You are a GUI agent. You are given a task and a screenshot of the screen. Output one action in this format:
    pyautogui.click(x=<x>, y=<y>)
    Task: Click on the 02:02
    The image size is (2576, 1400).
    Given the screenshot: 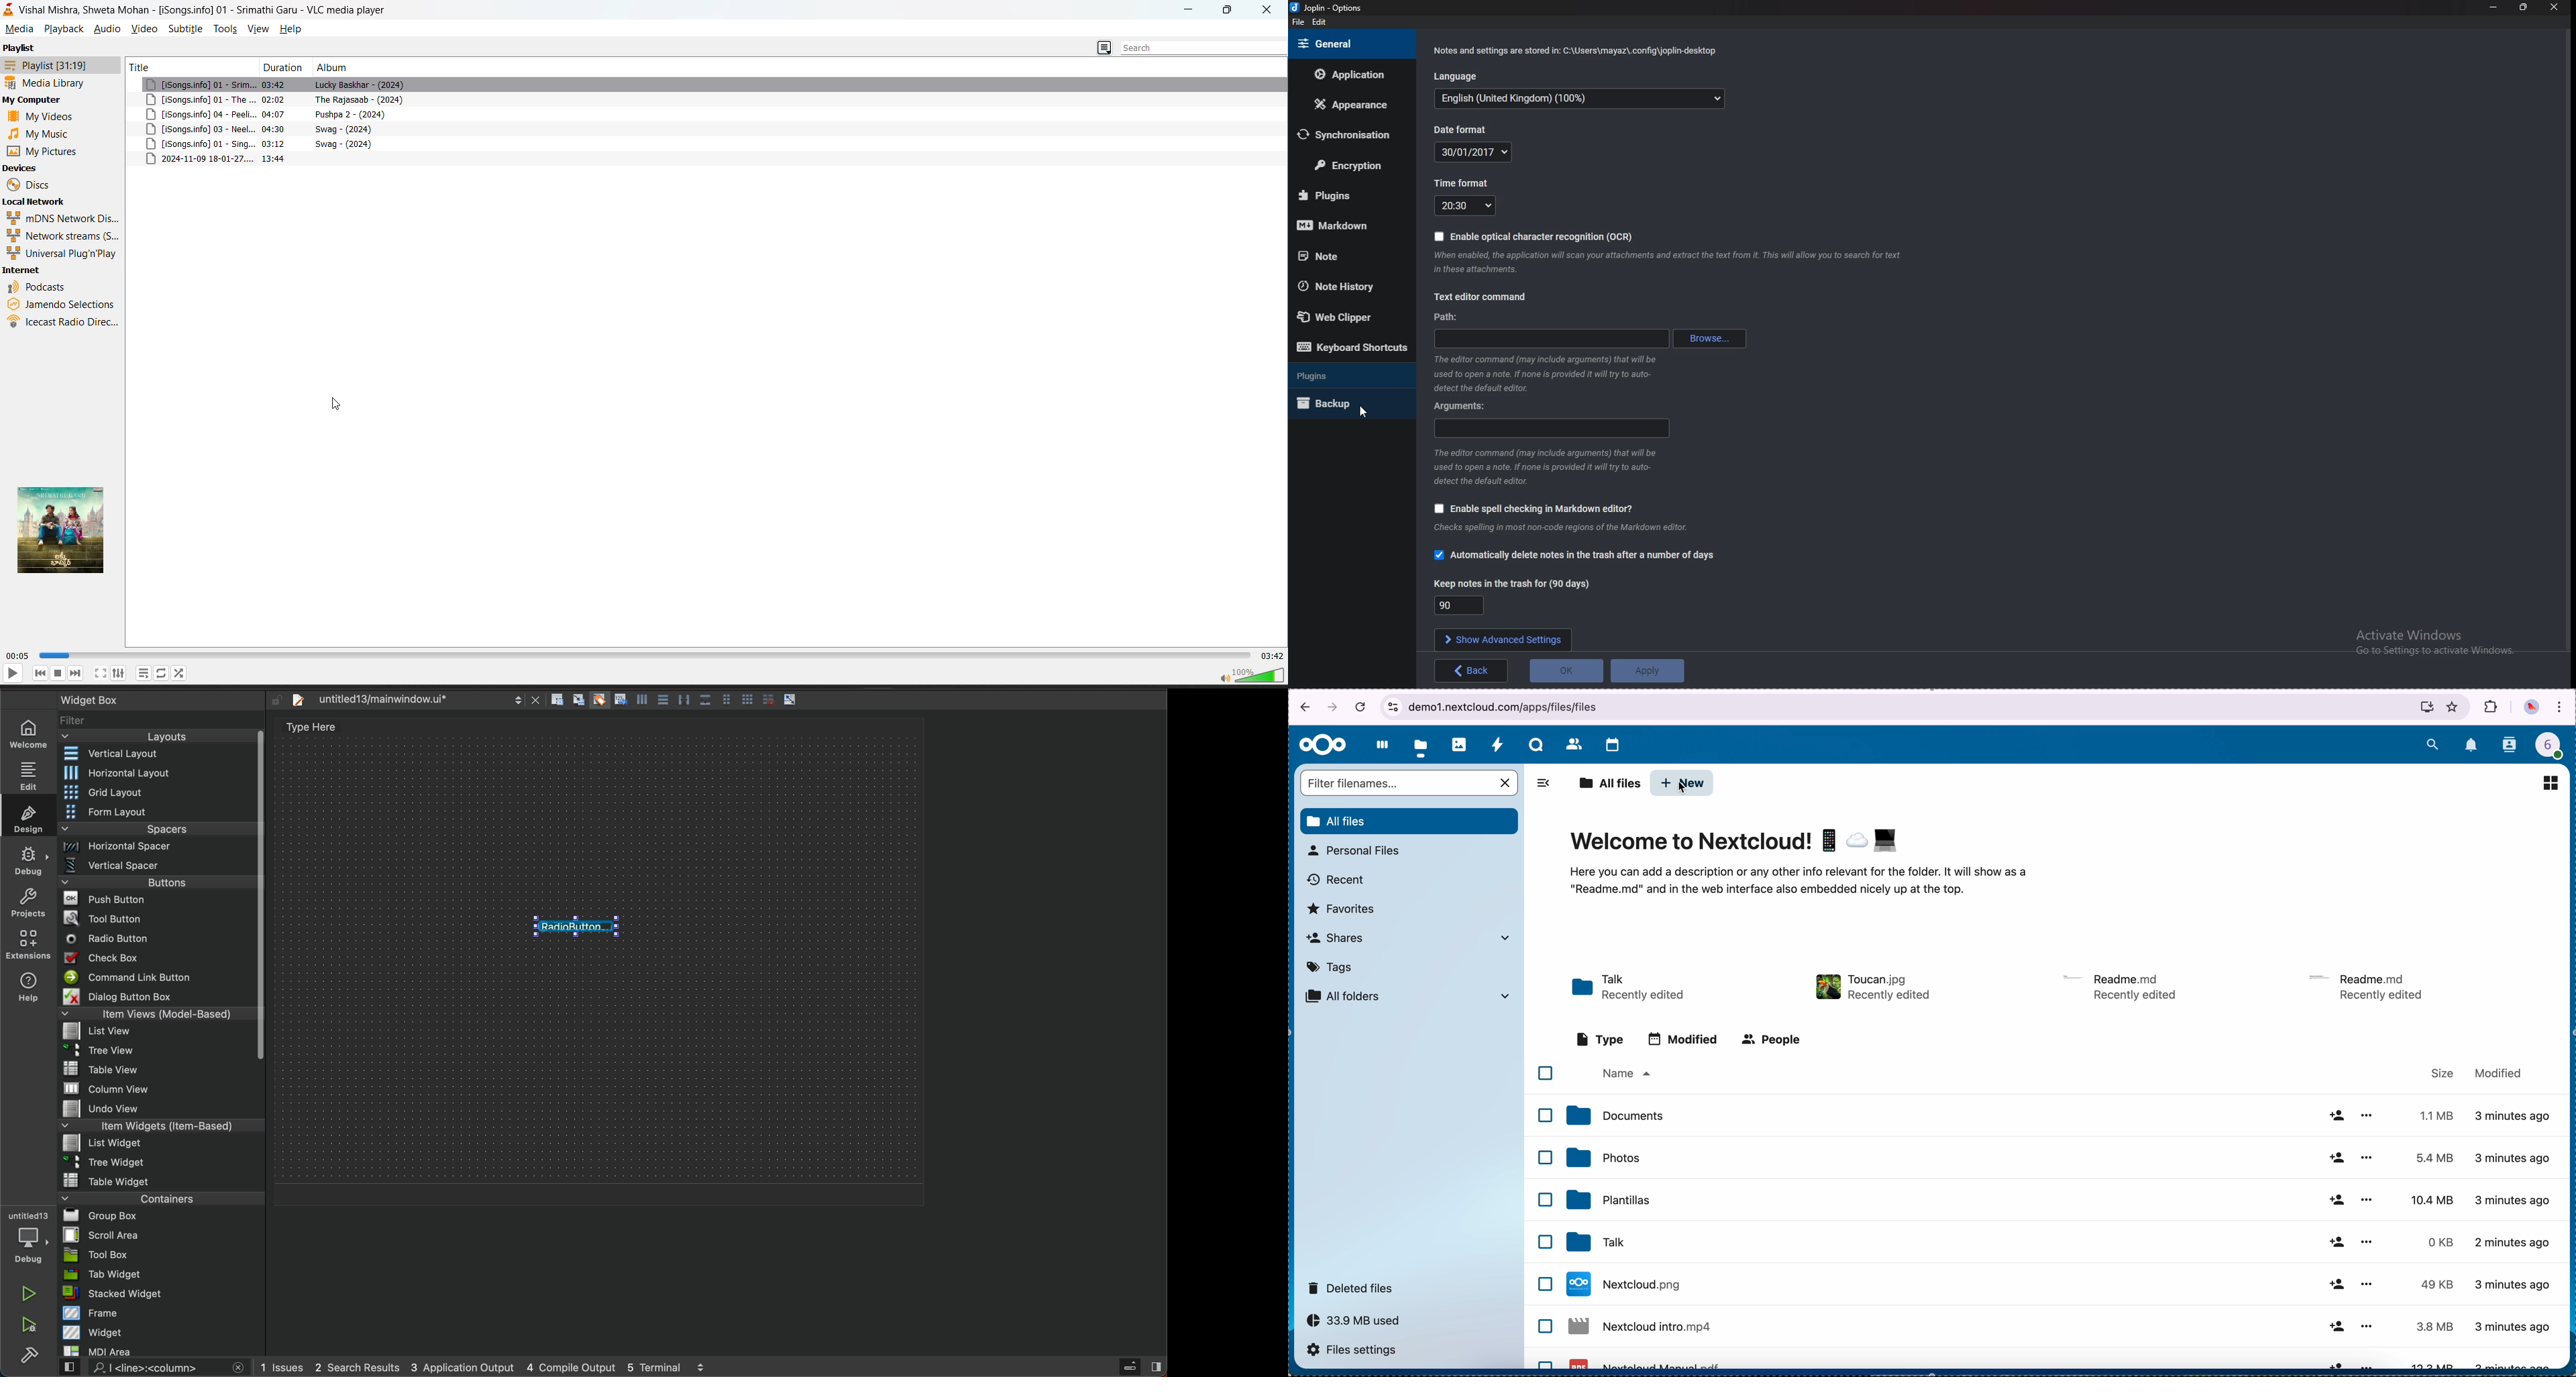 What is the action you would take?
    pyautogui.click(x=276, y=99)
    